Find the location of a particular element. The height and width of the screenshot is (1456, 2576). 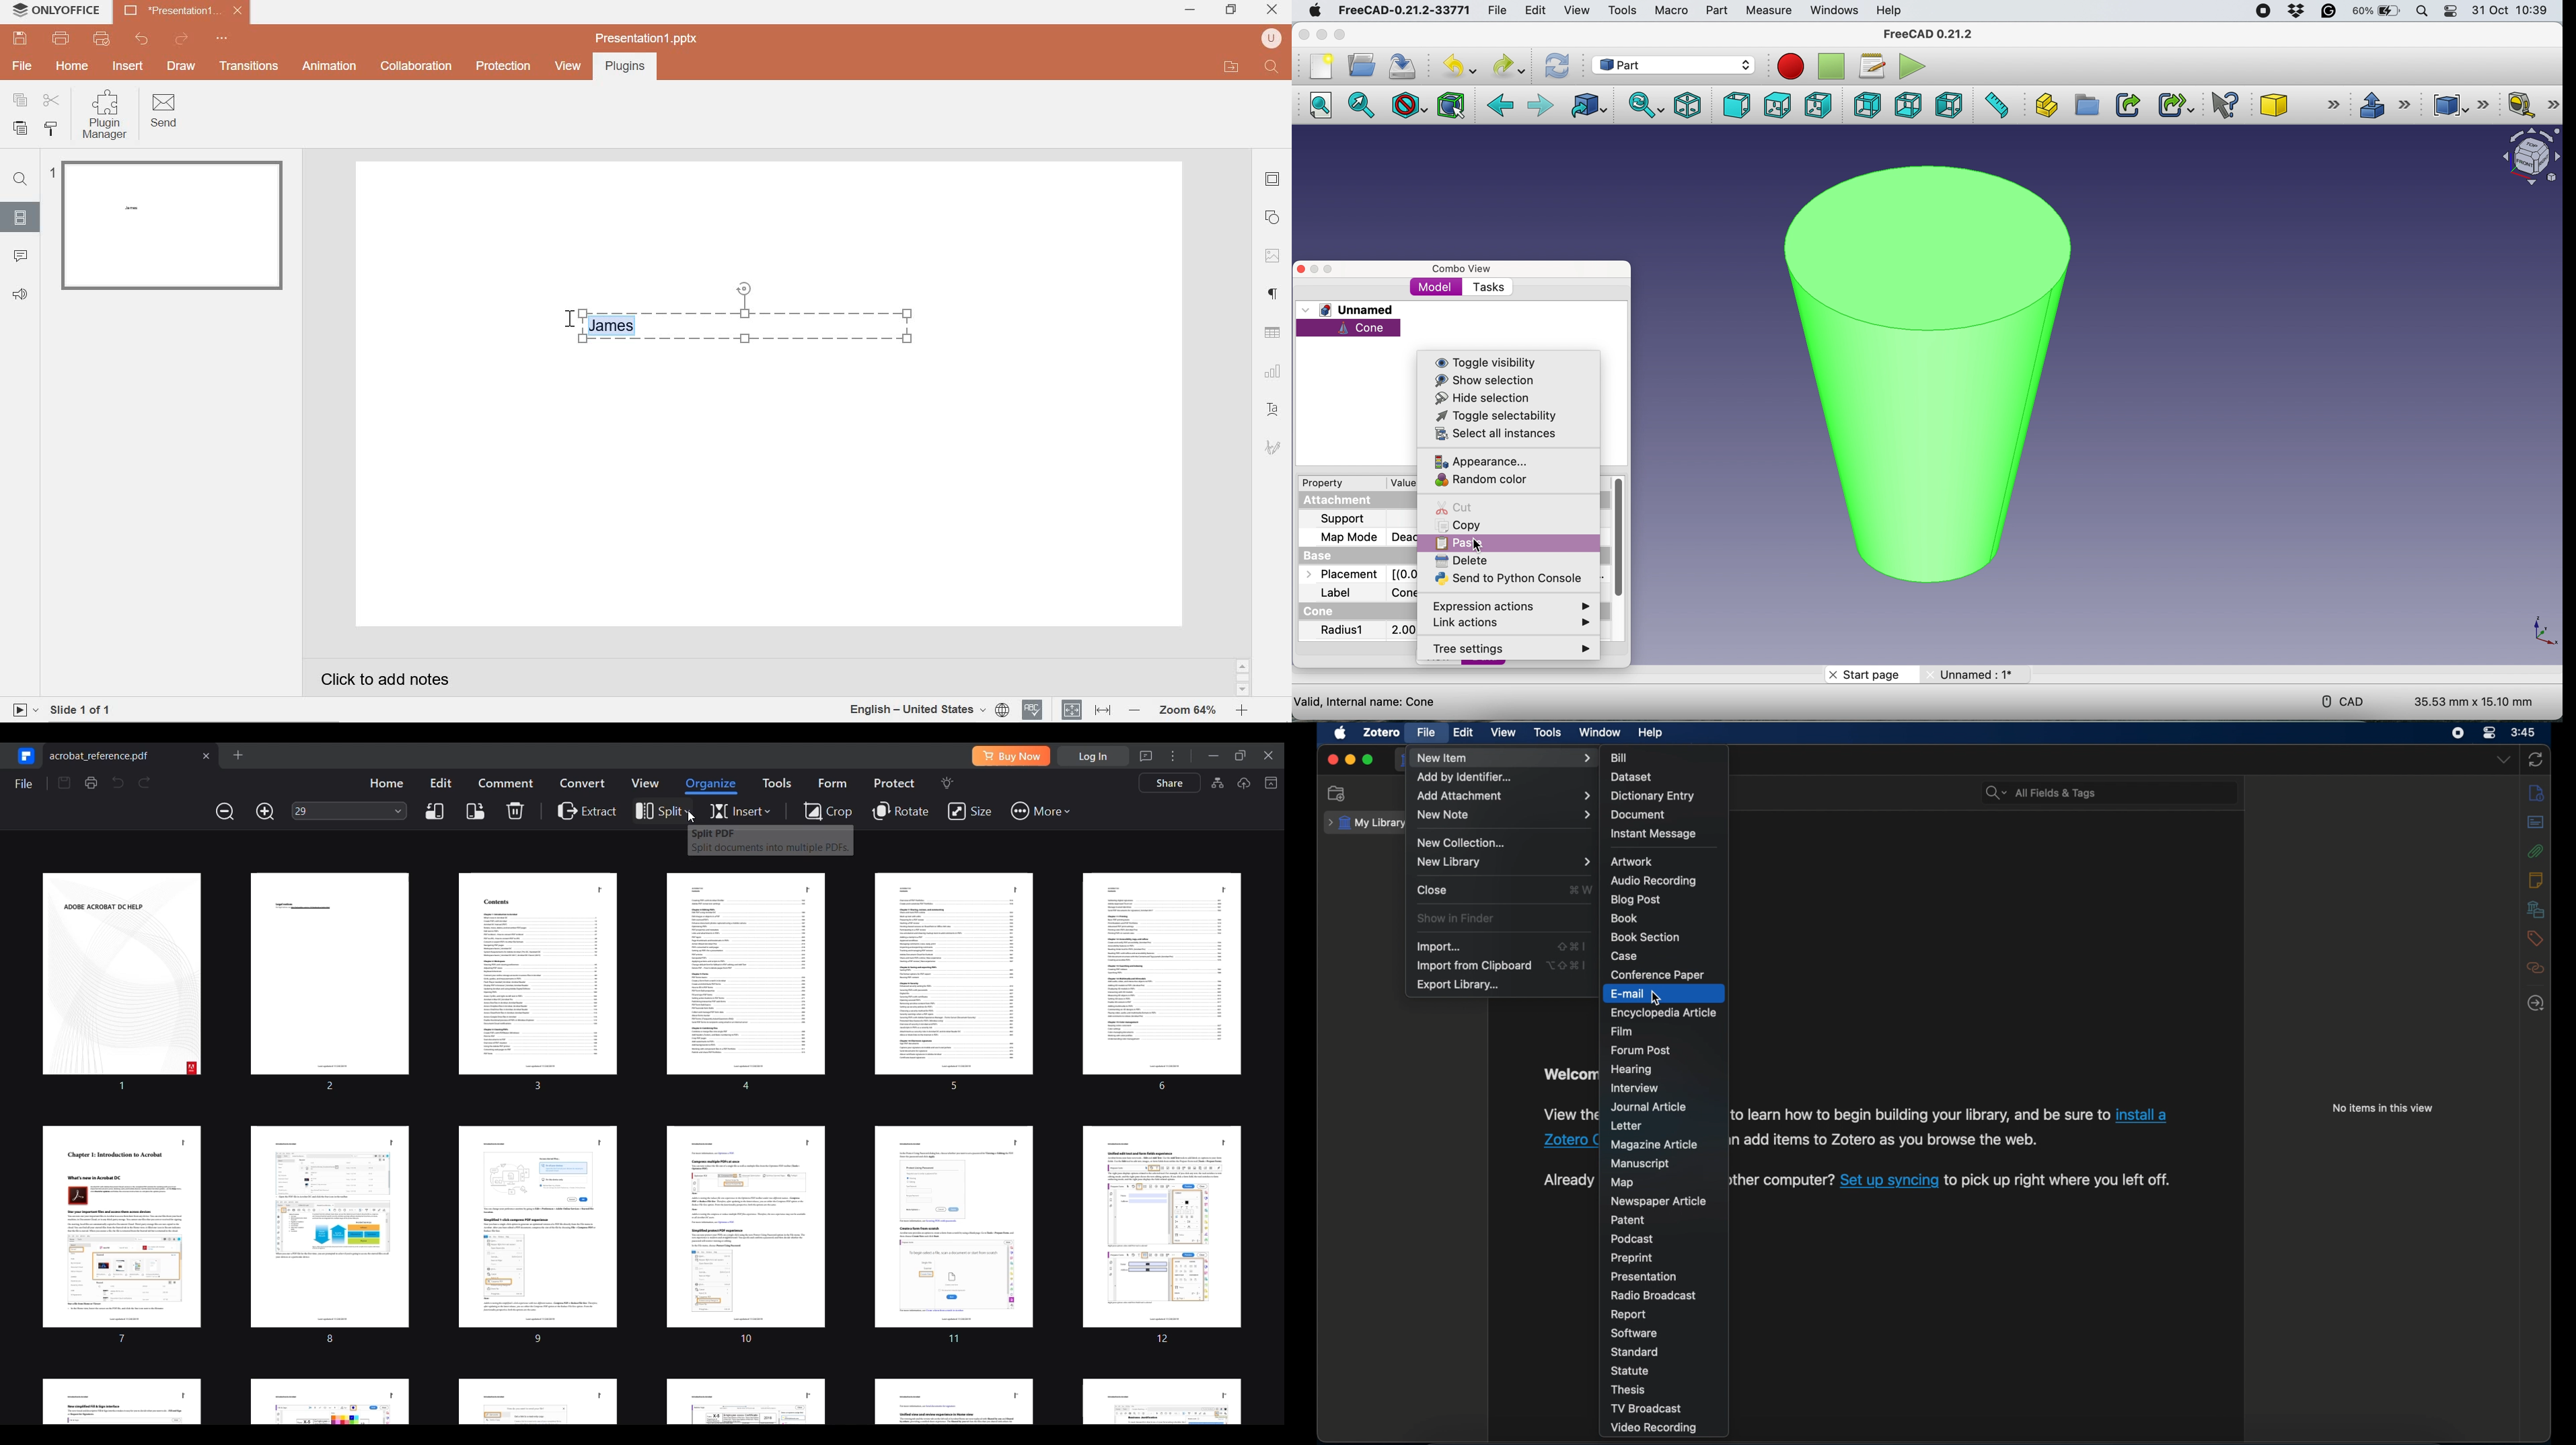

screen recorder is located at coordinates (2457, 733).